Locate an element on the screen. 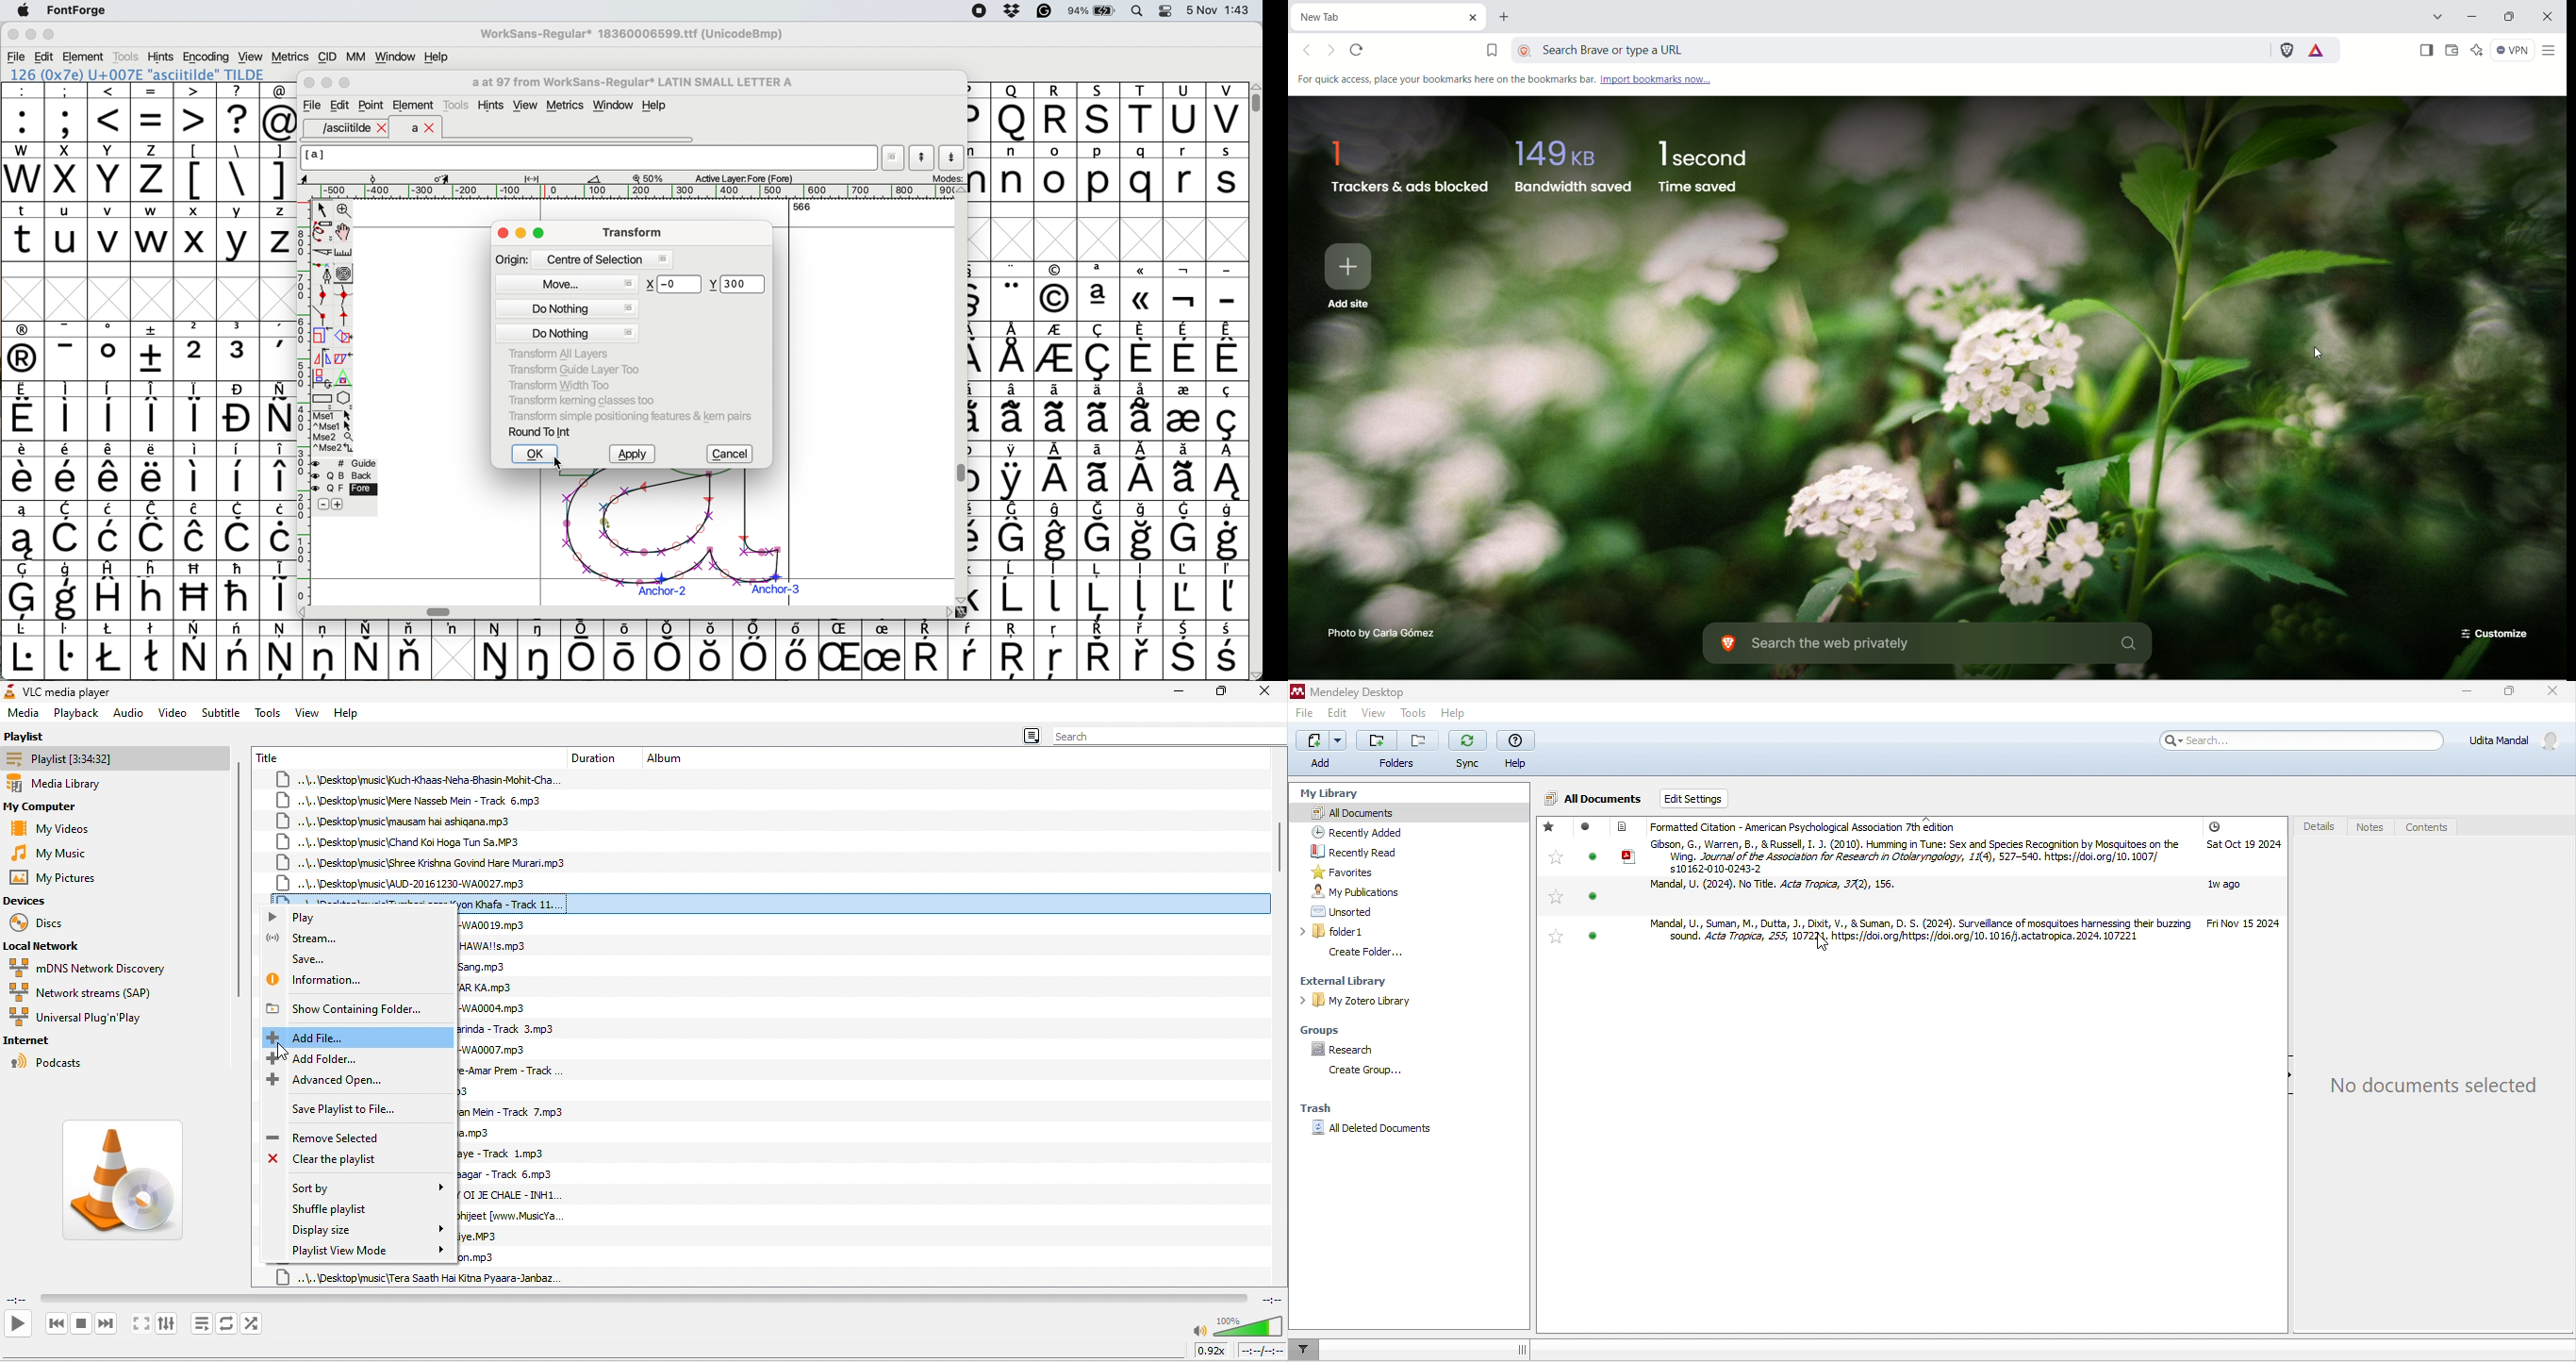  symbol is located at coordinates (410, 649).